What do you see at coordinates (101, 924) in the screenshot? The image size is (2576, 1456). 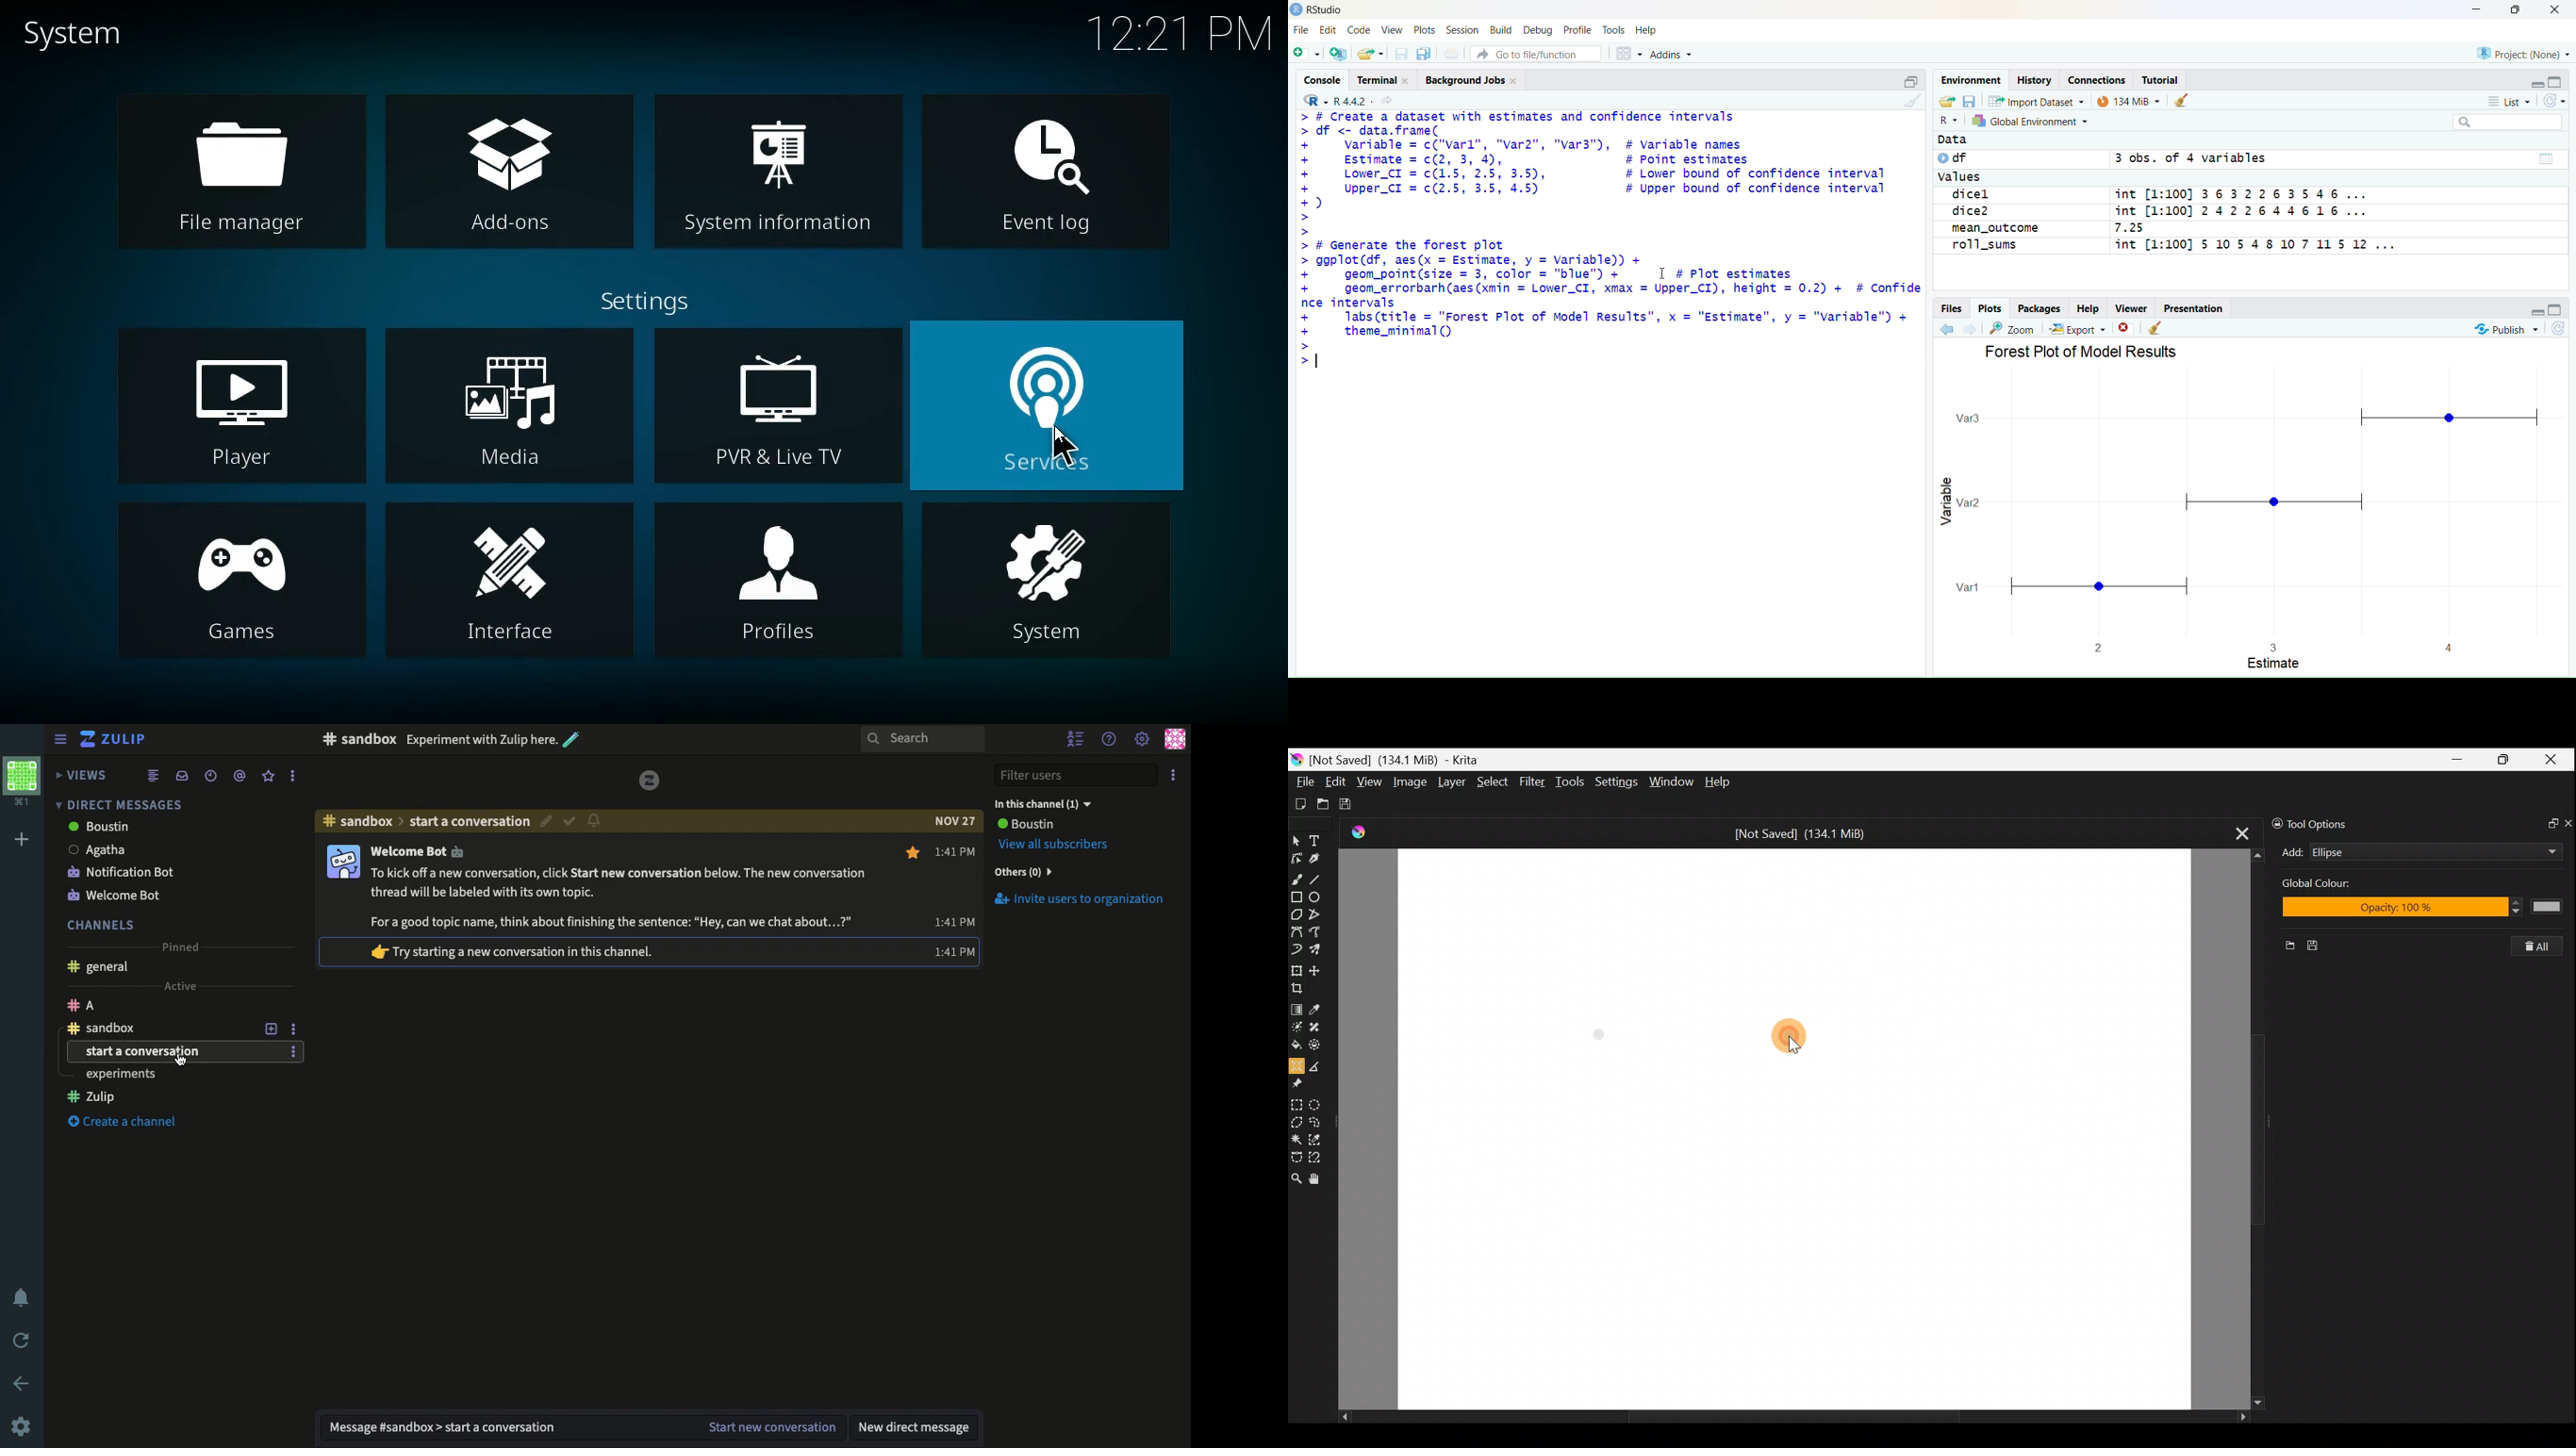 I see `Channels` at bounding box center [101, 924].